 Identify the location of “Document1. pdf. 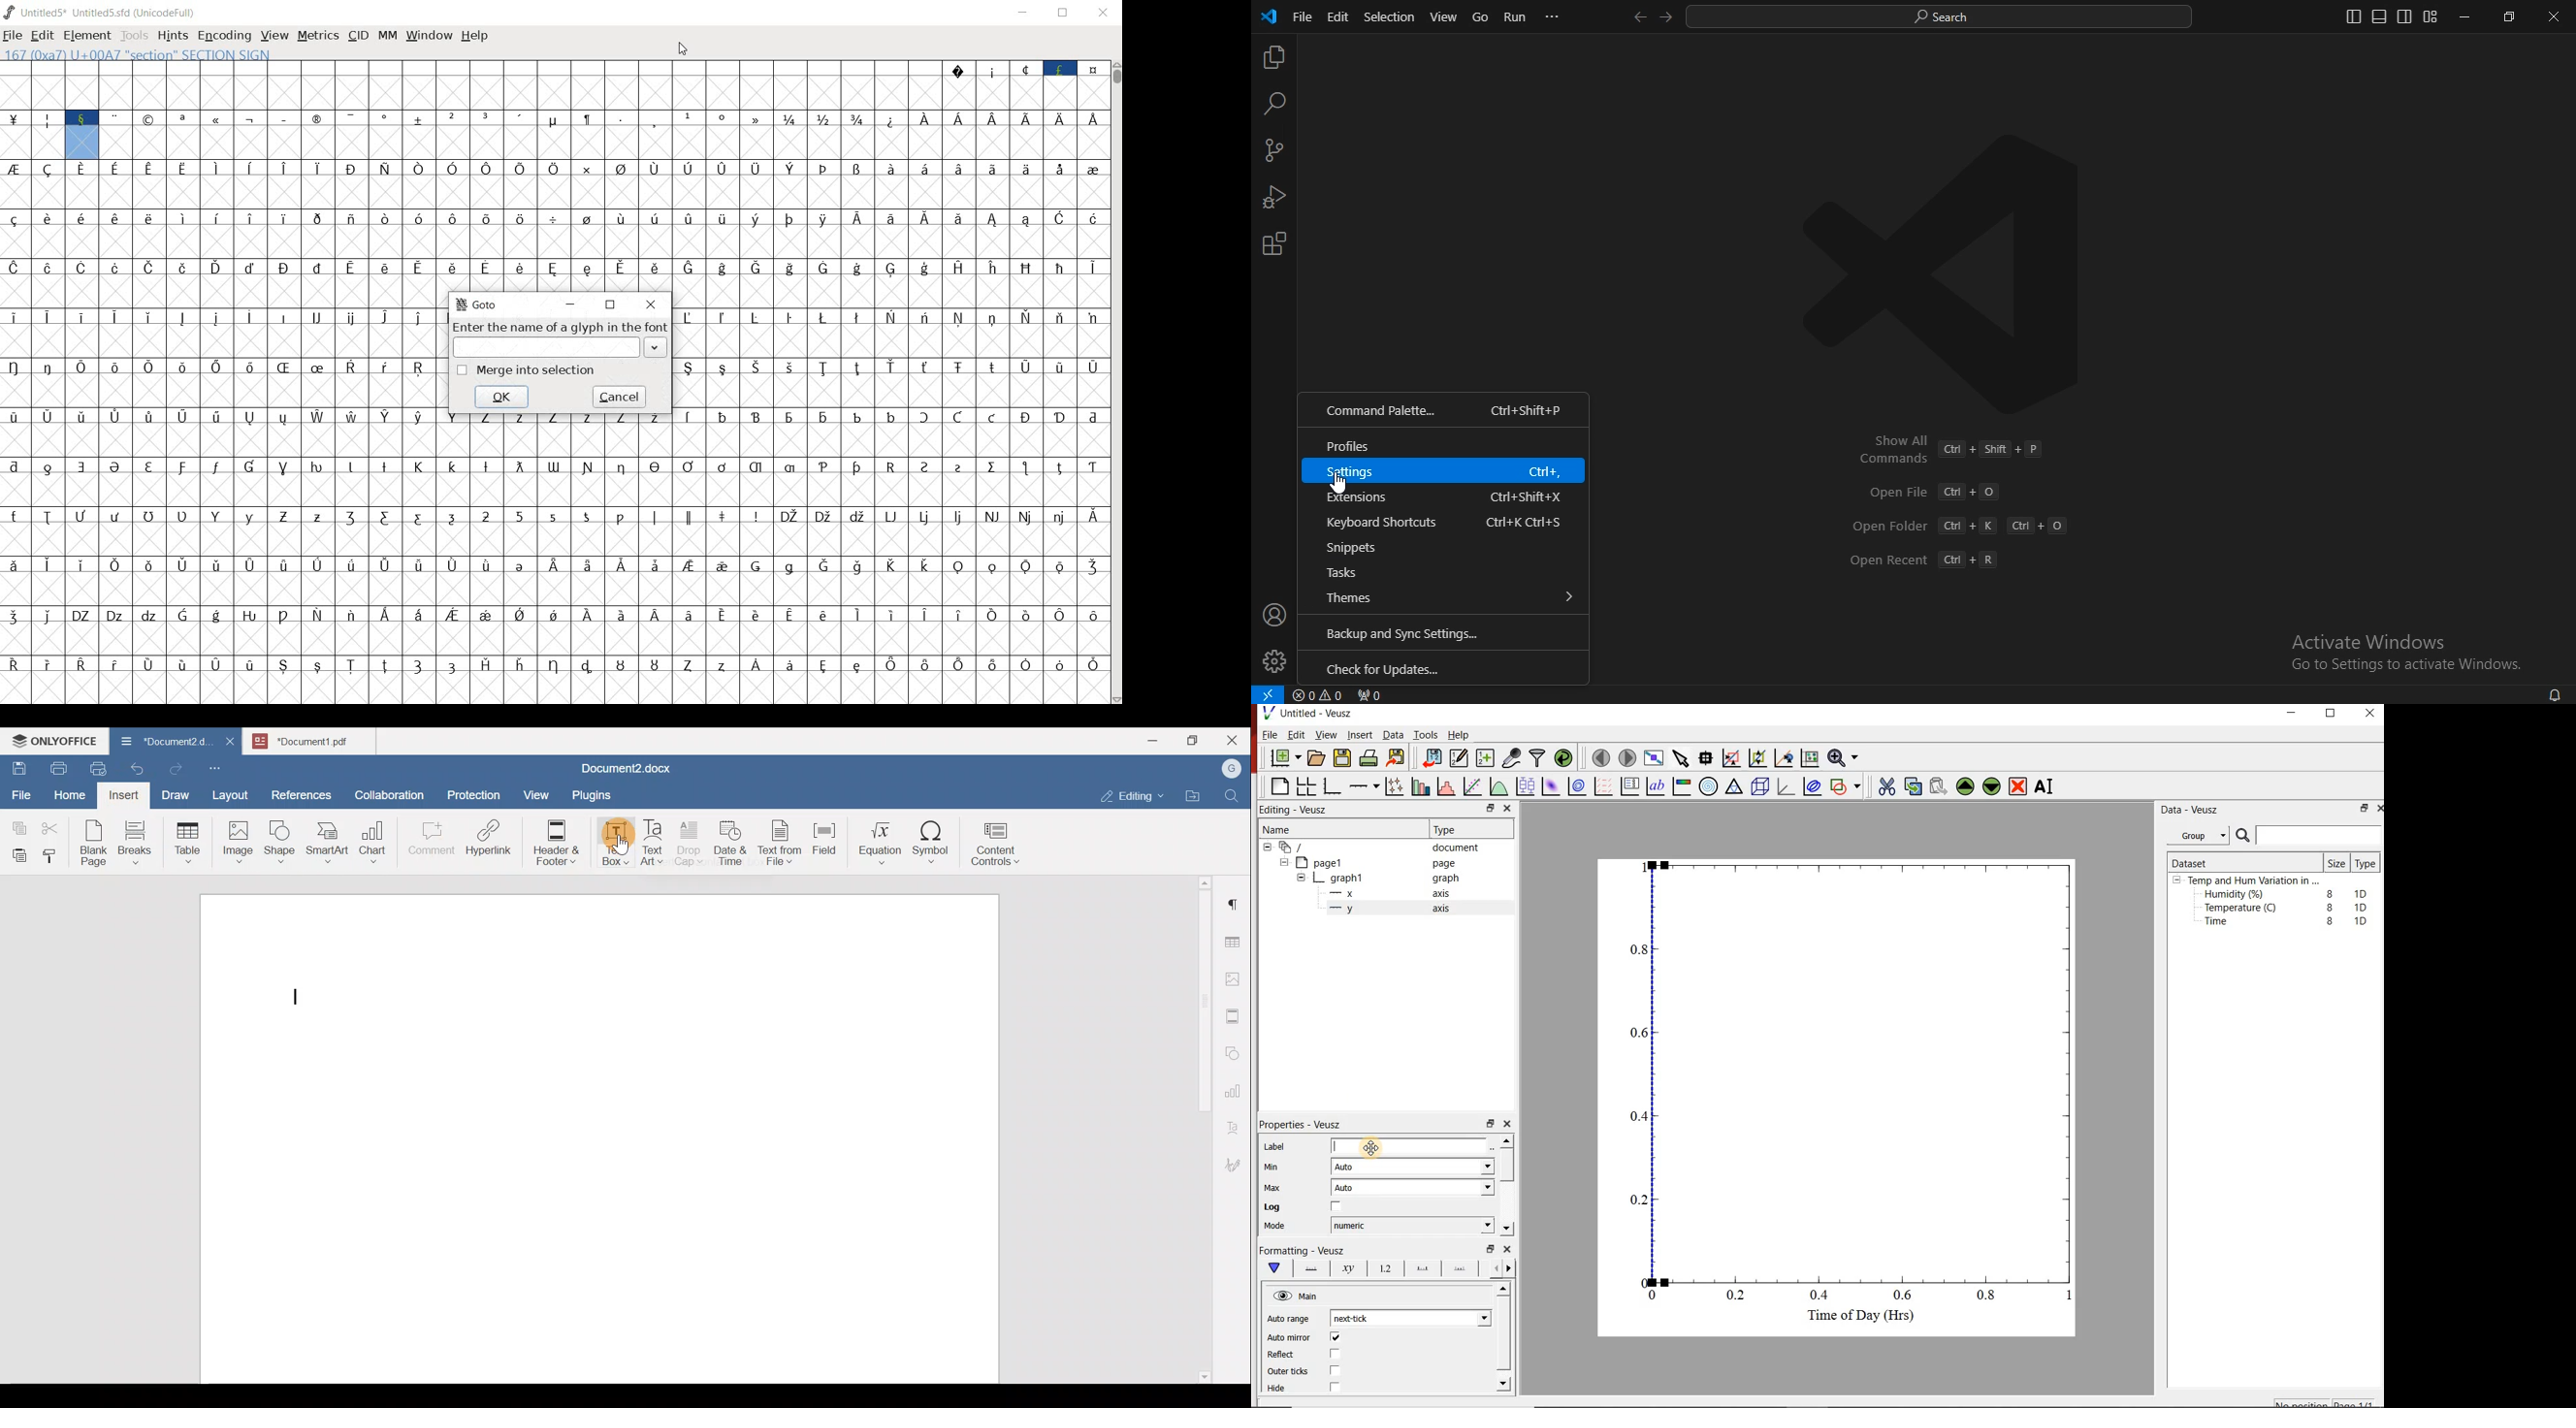
(310, 741).